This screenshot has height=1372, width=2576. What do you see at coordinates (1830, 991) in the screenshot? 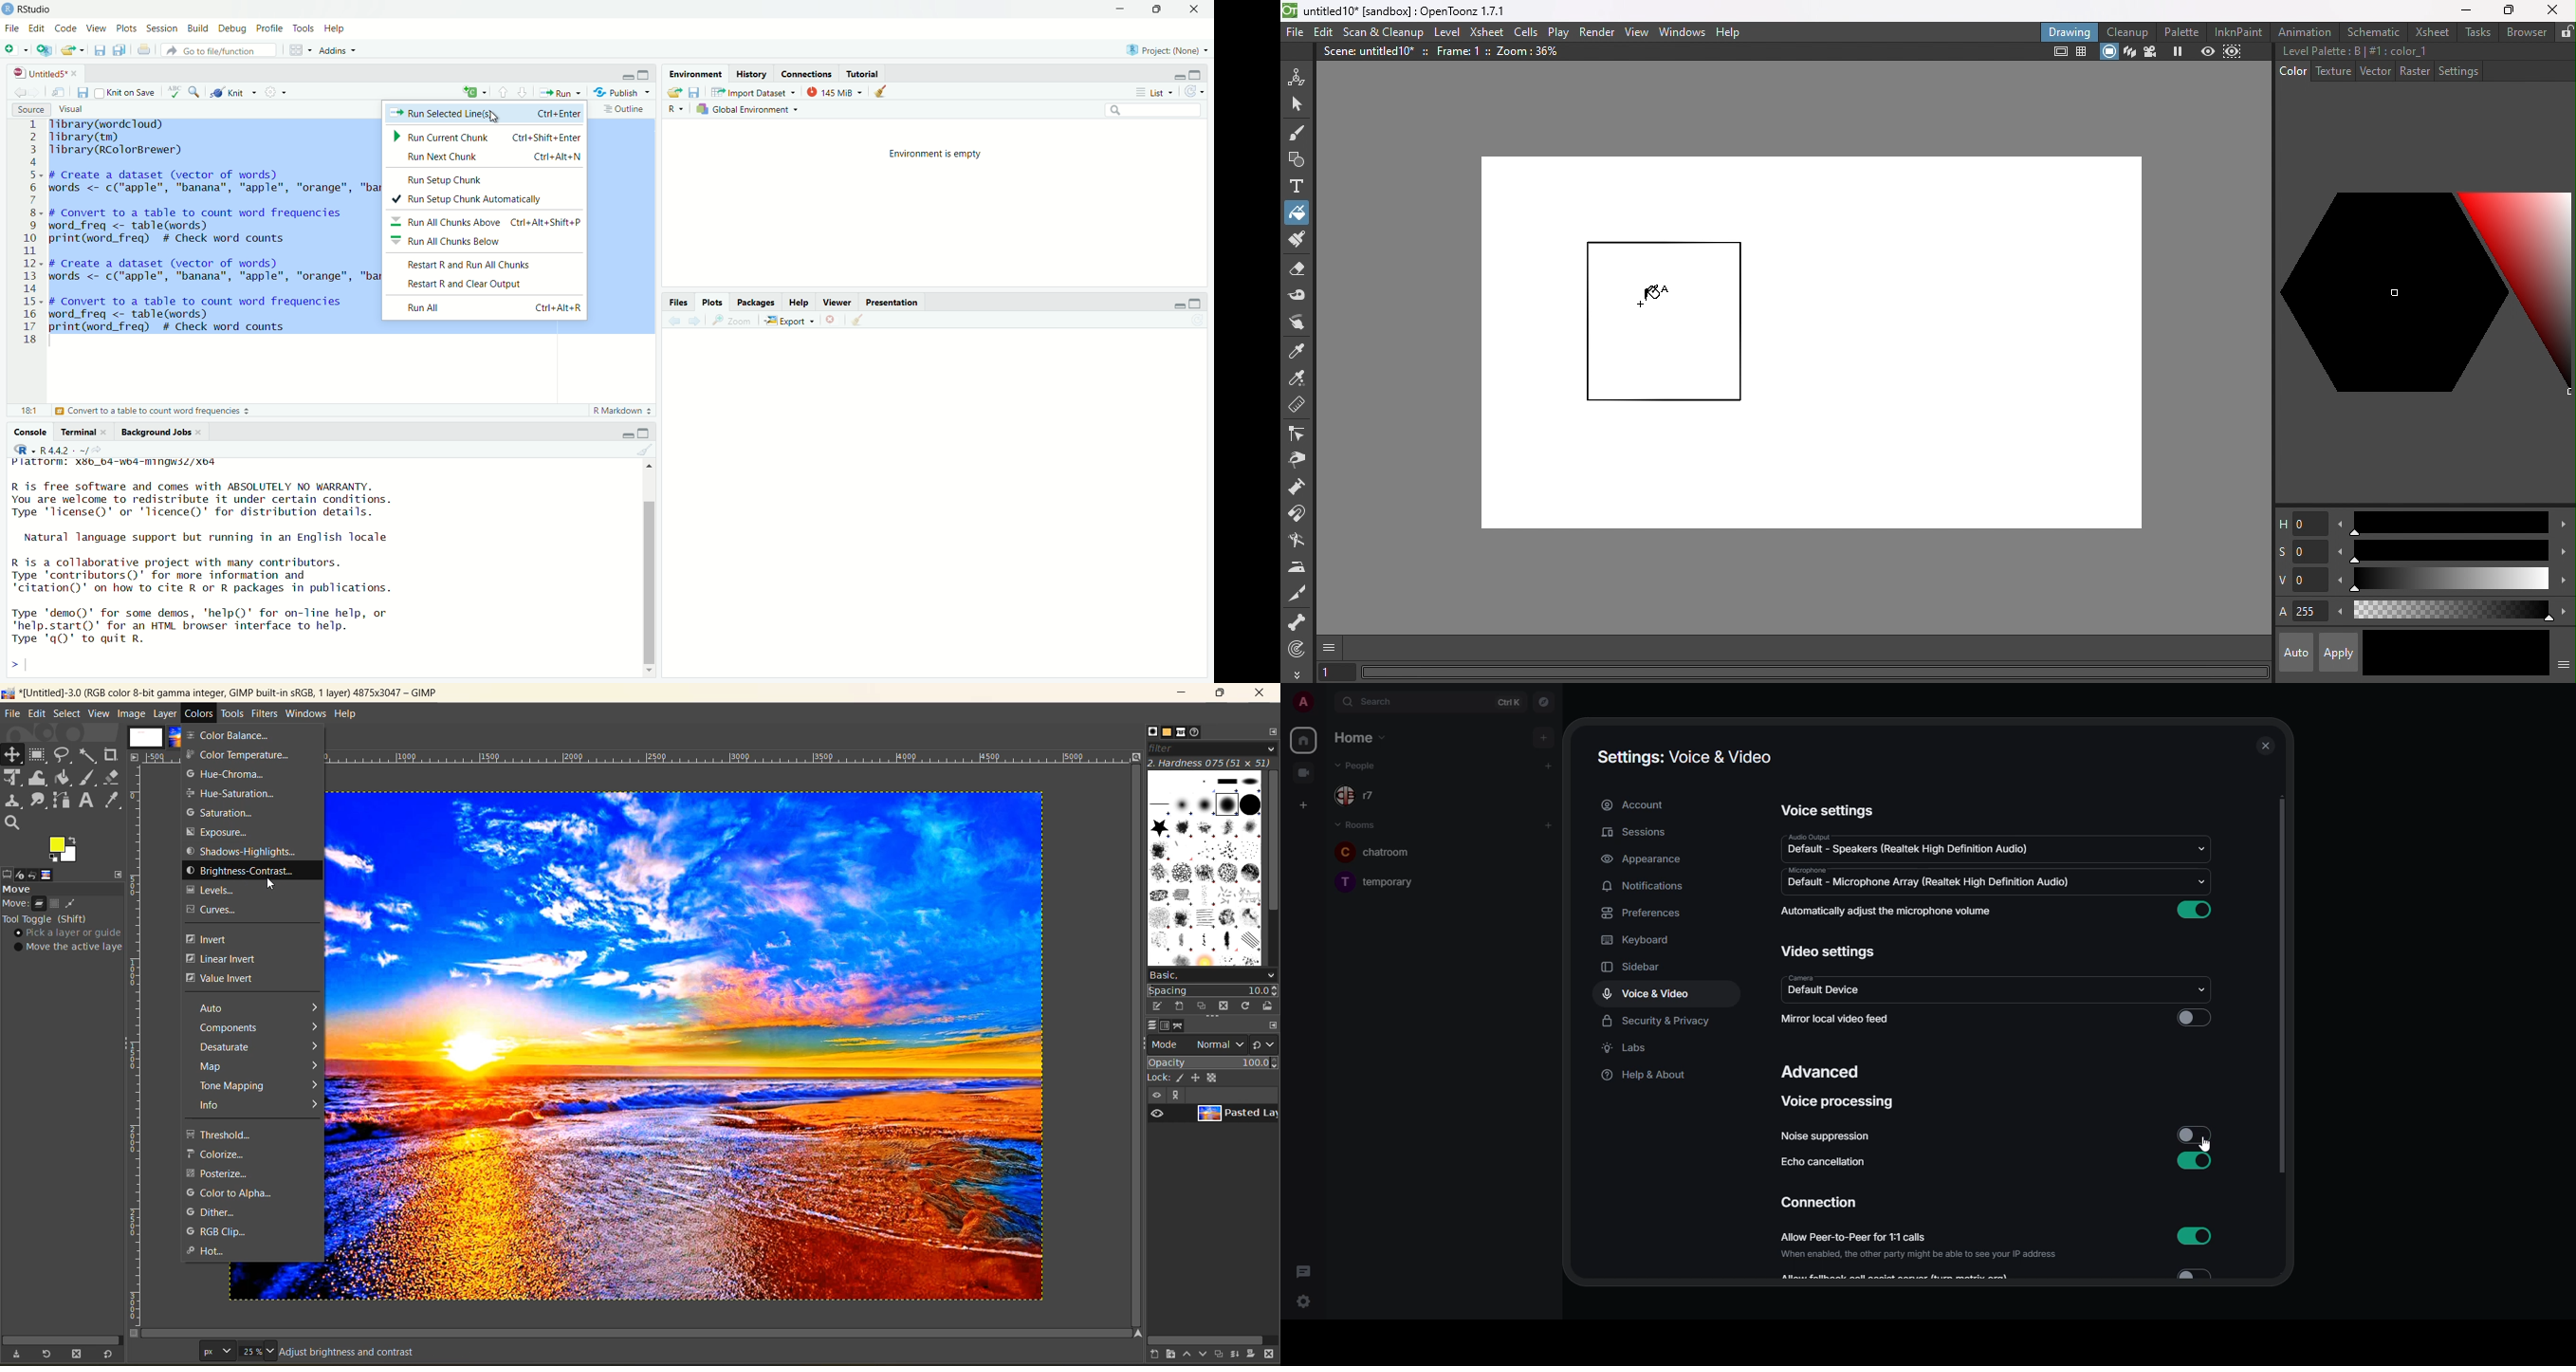
I see `default` at bounding box center [1830, 991].